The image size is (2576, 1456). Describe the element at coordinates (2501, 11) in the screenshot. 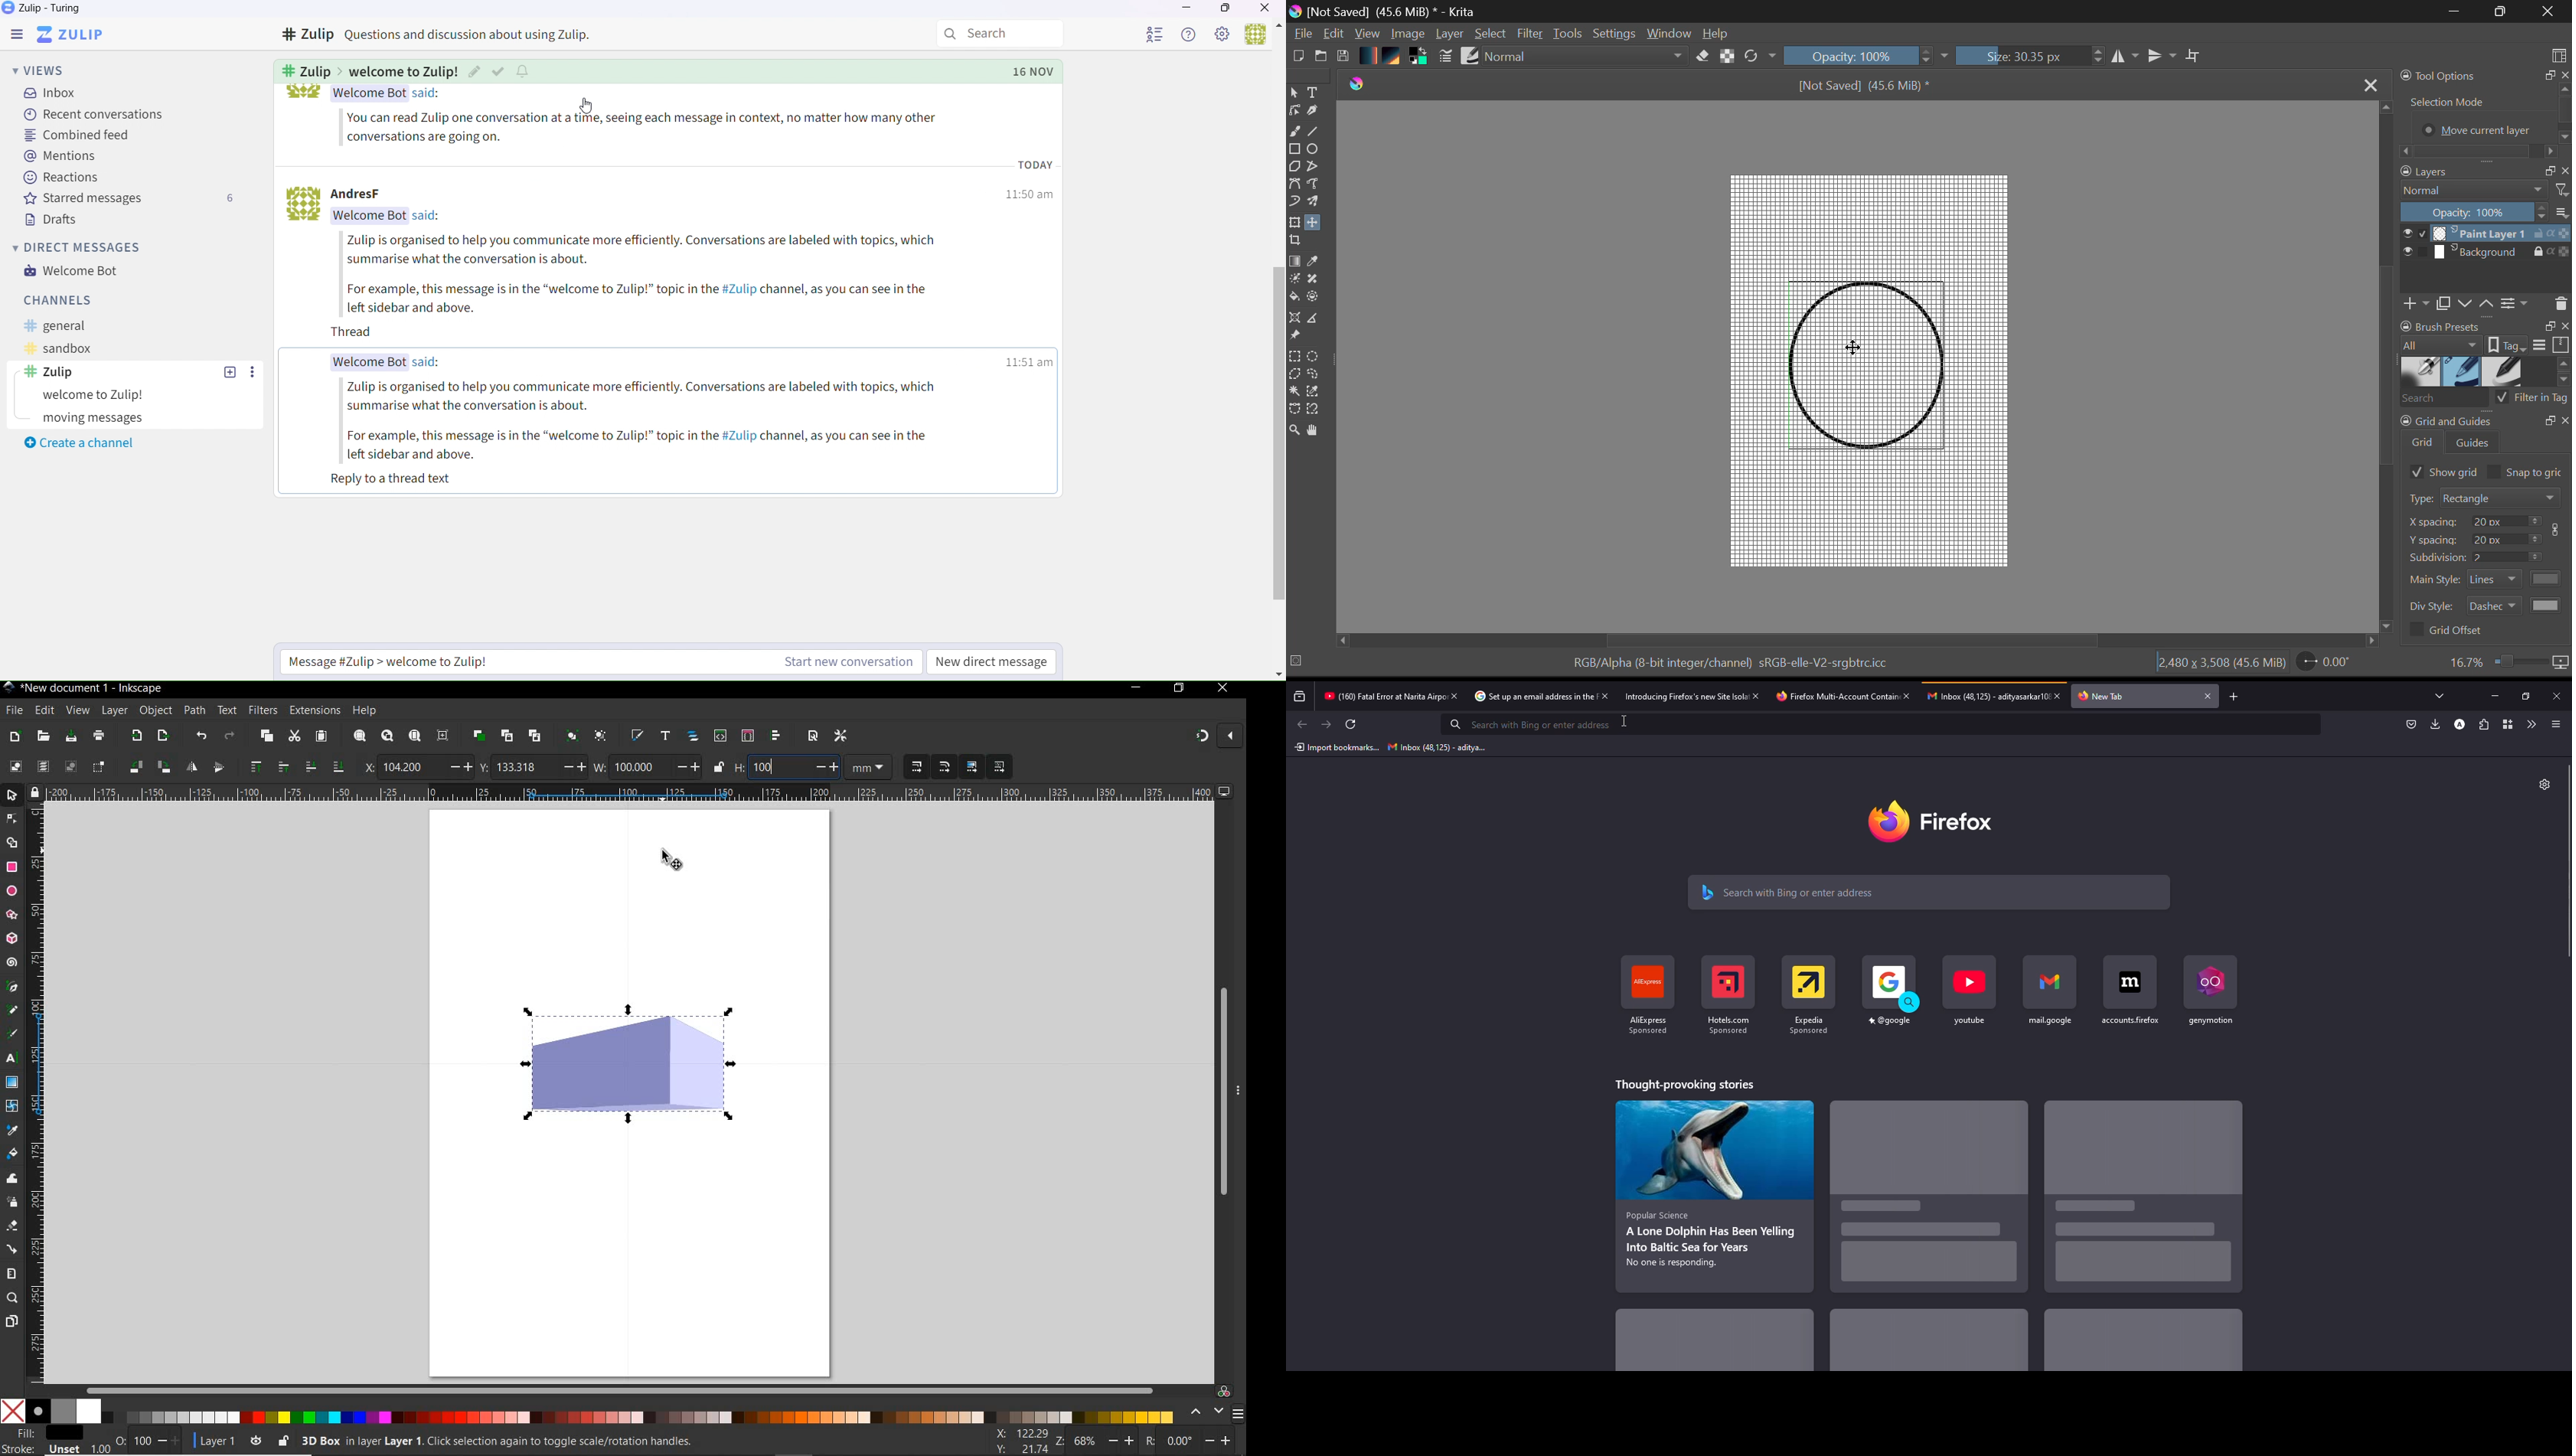

I see `Minimize` at that location.